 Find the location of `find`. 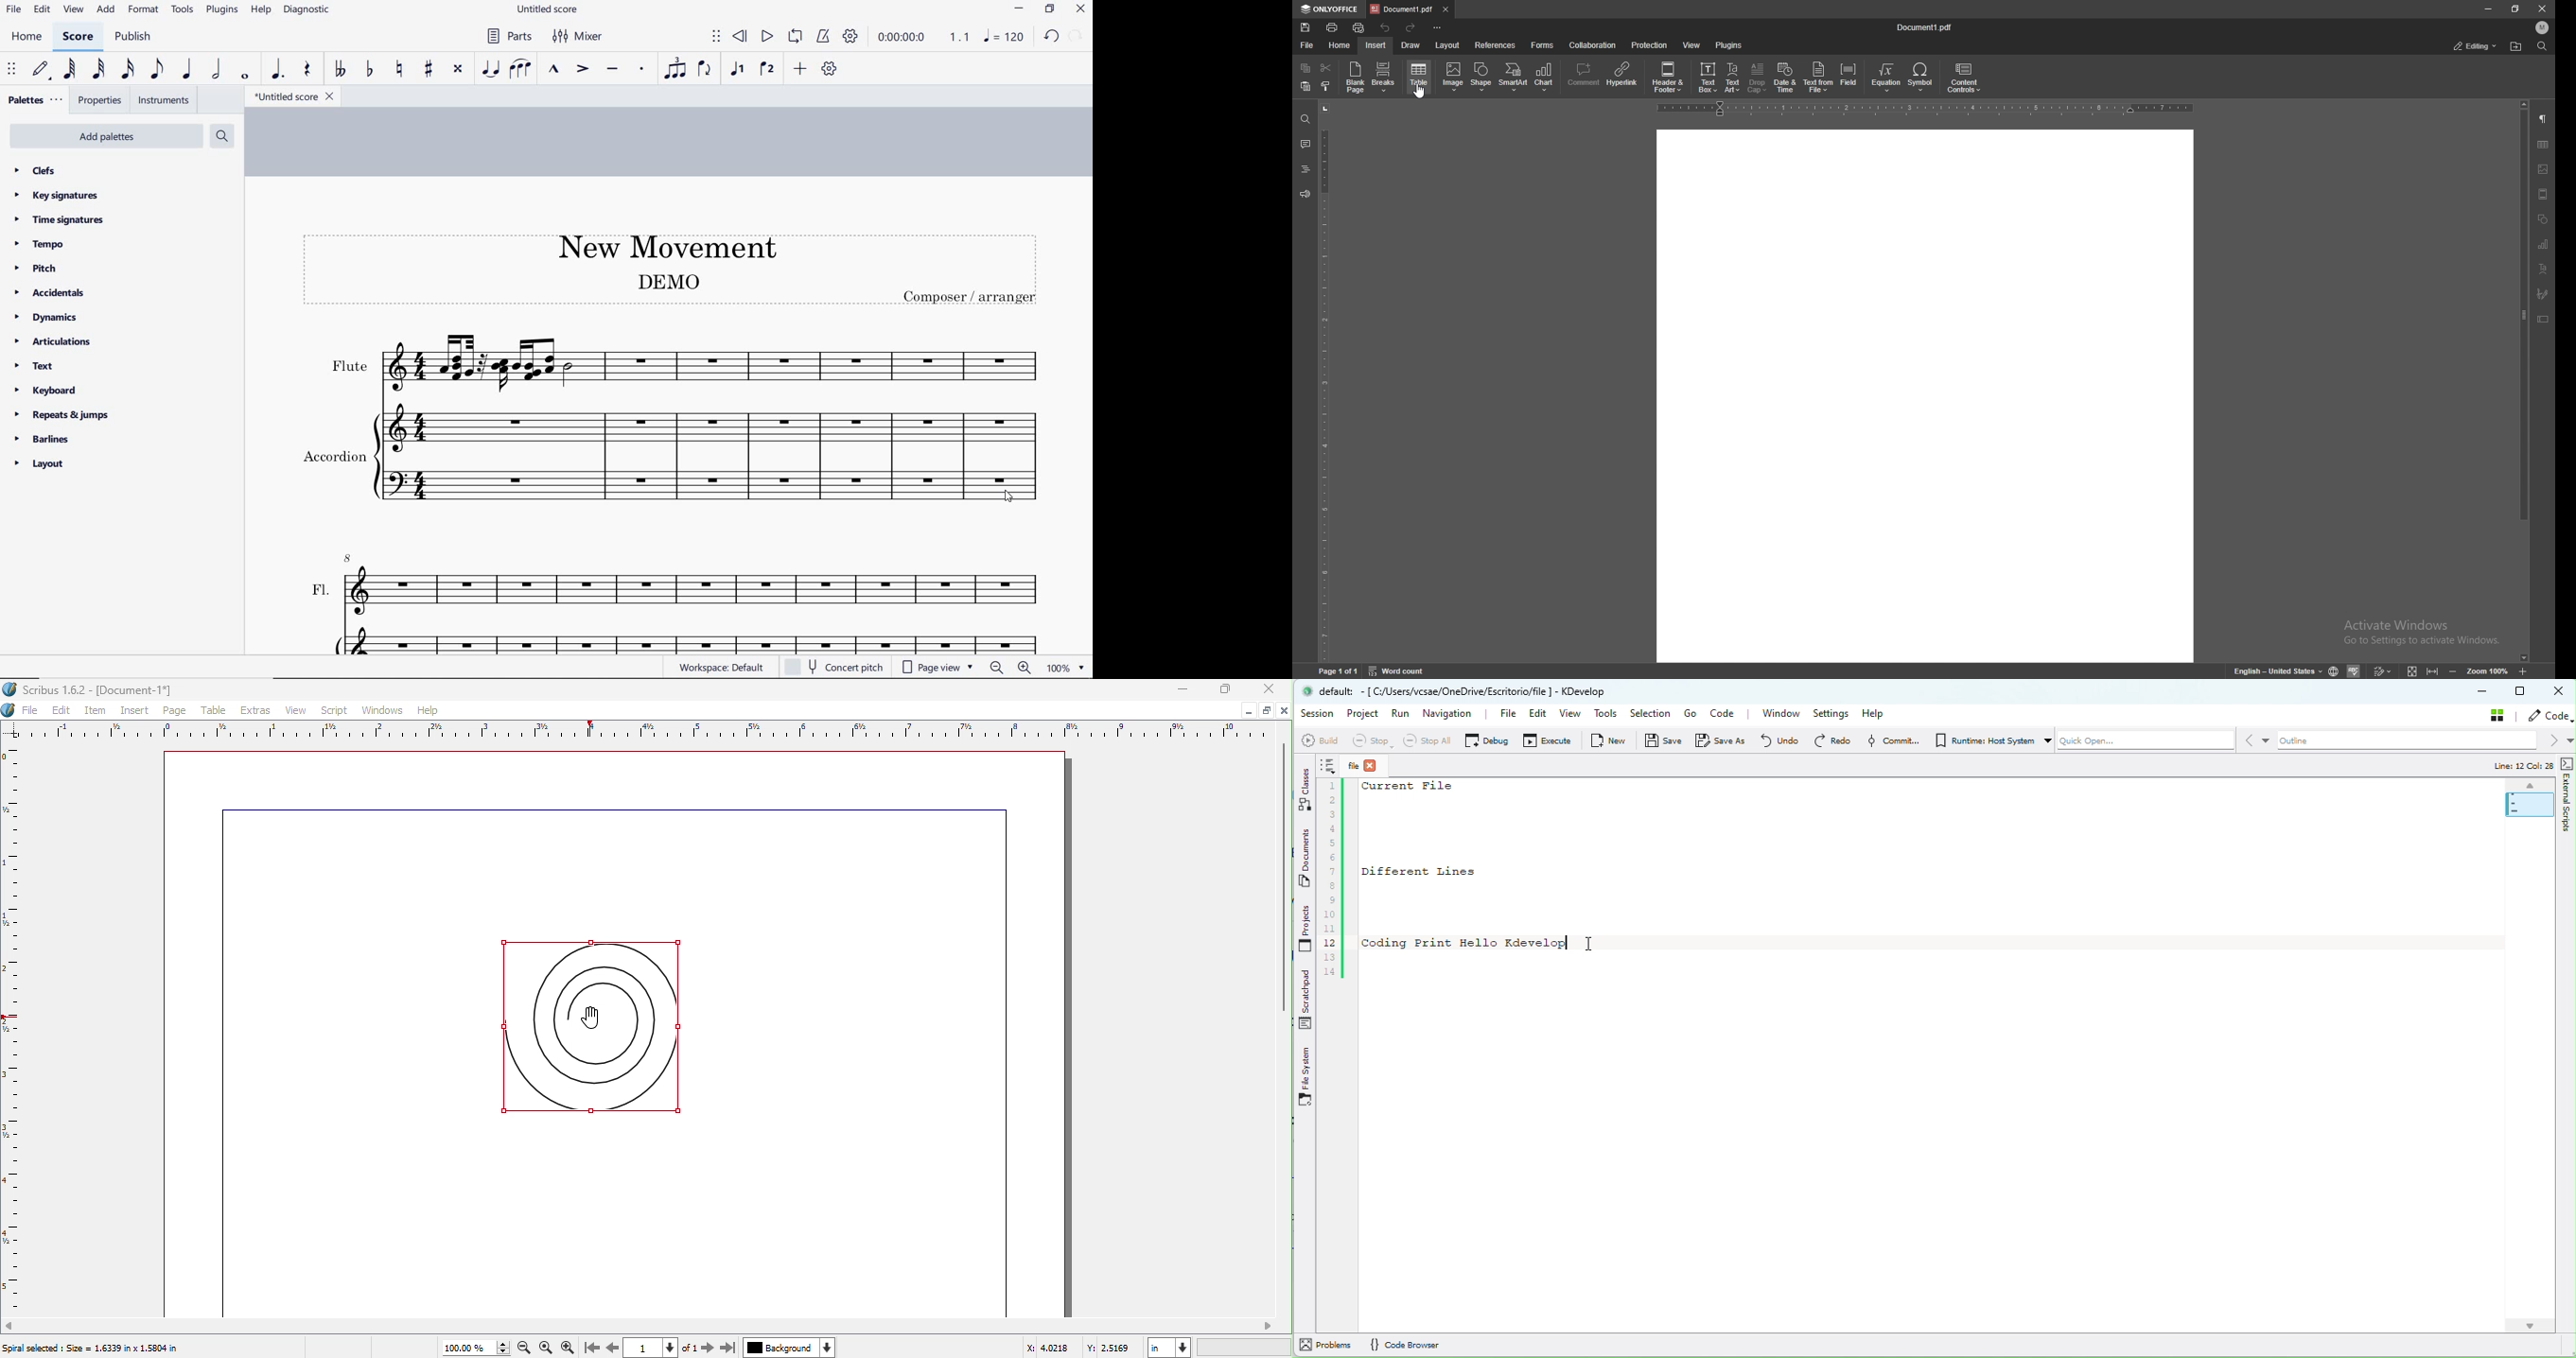

find is located at coordinates (2543, 46).